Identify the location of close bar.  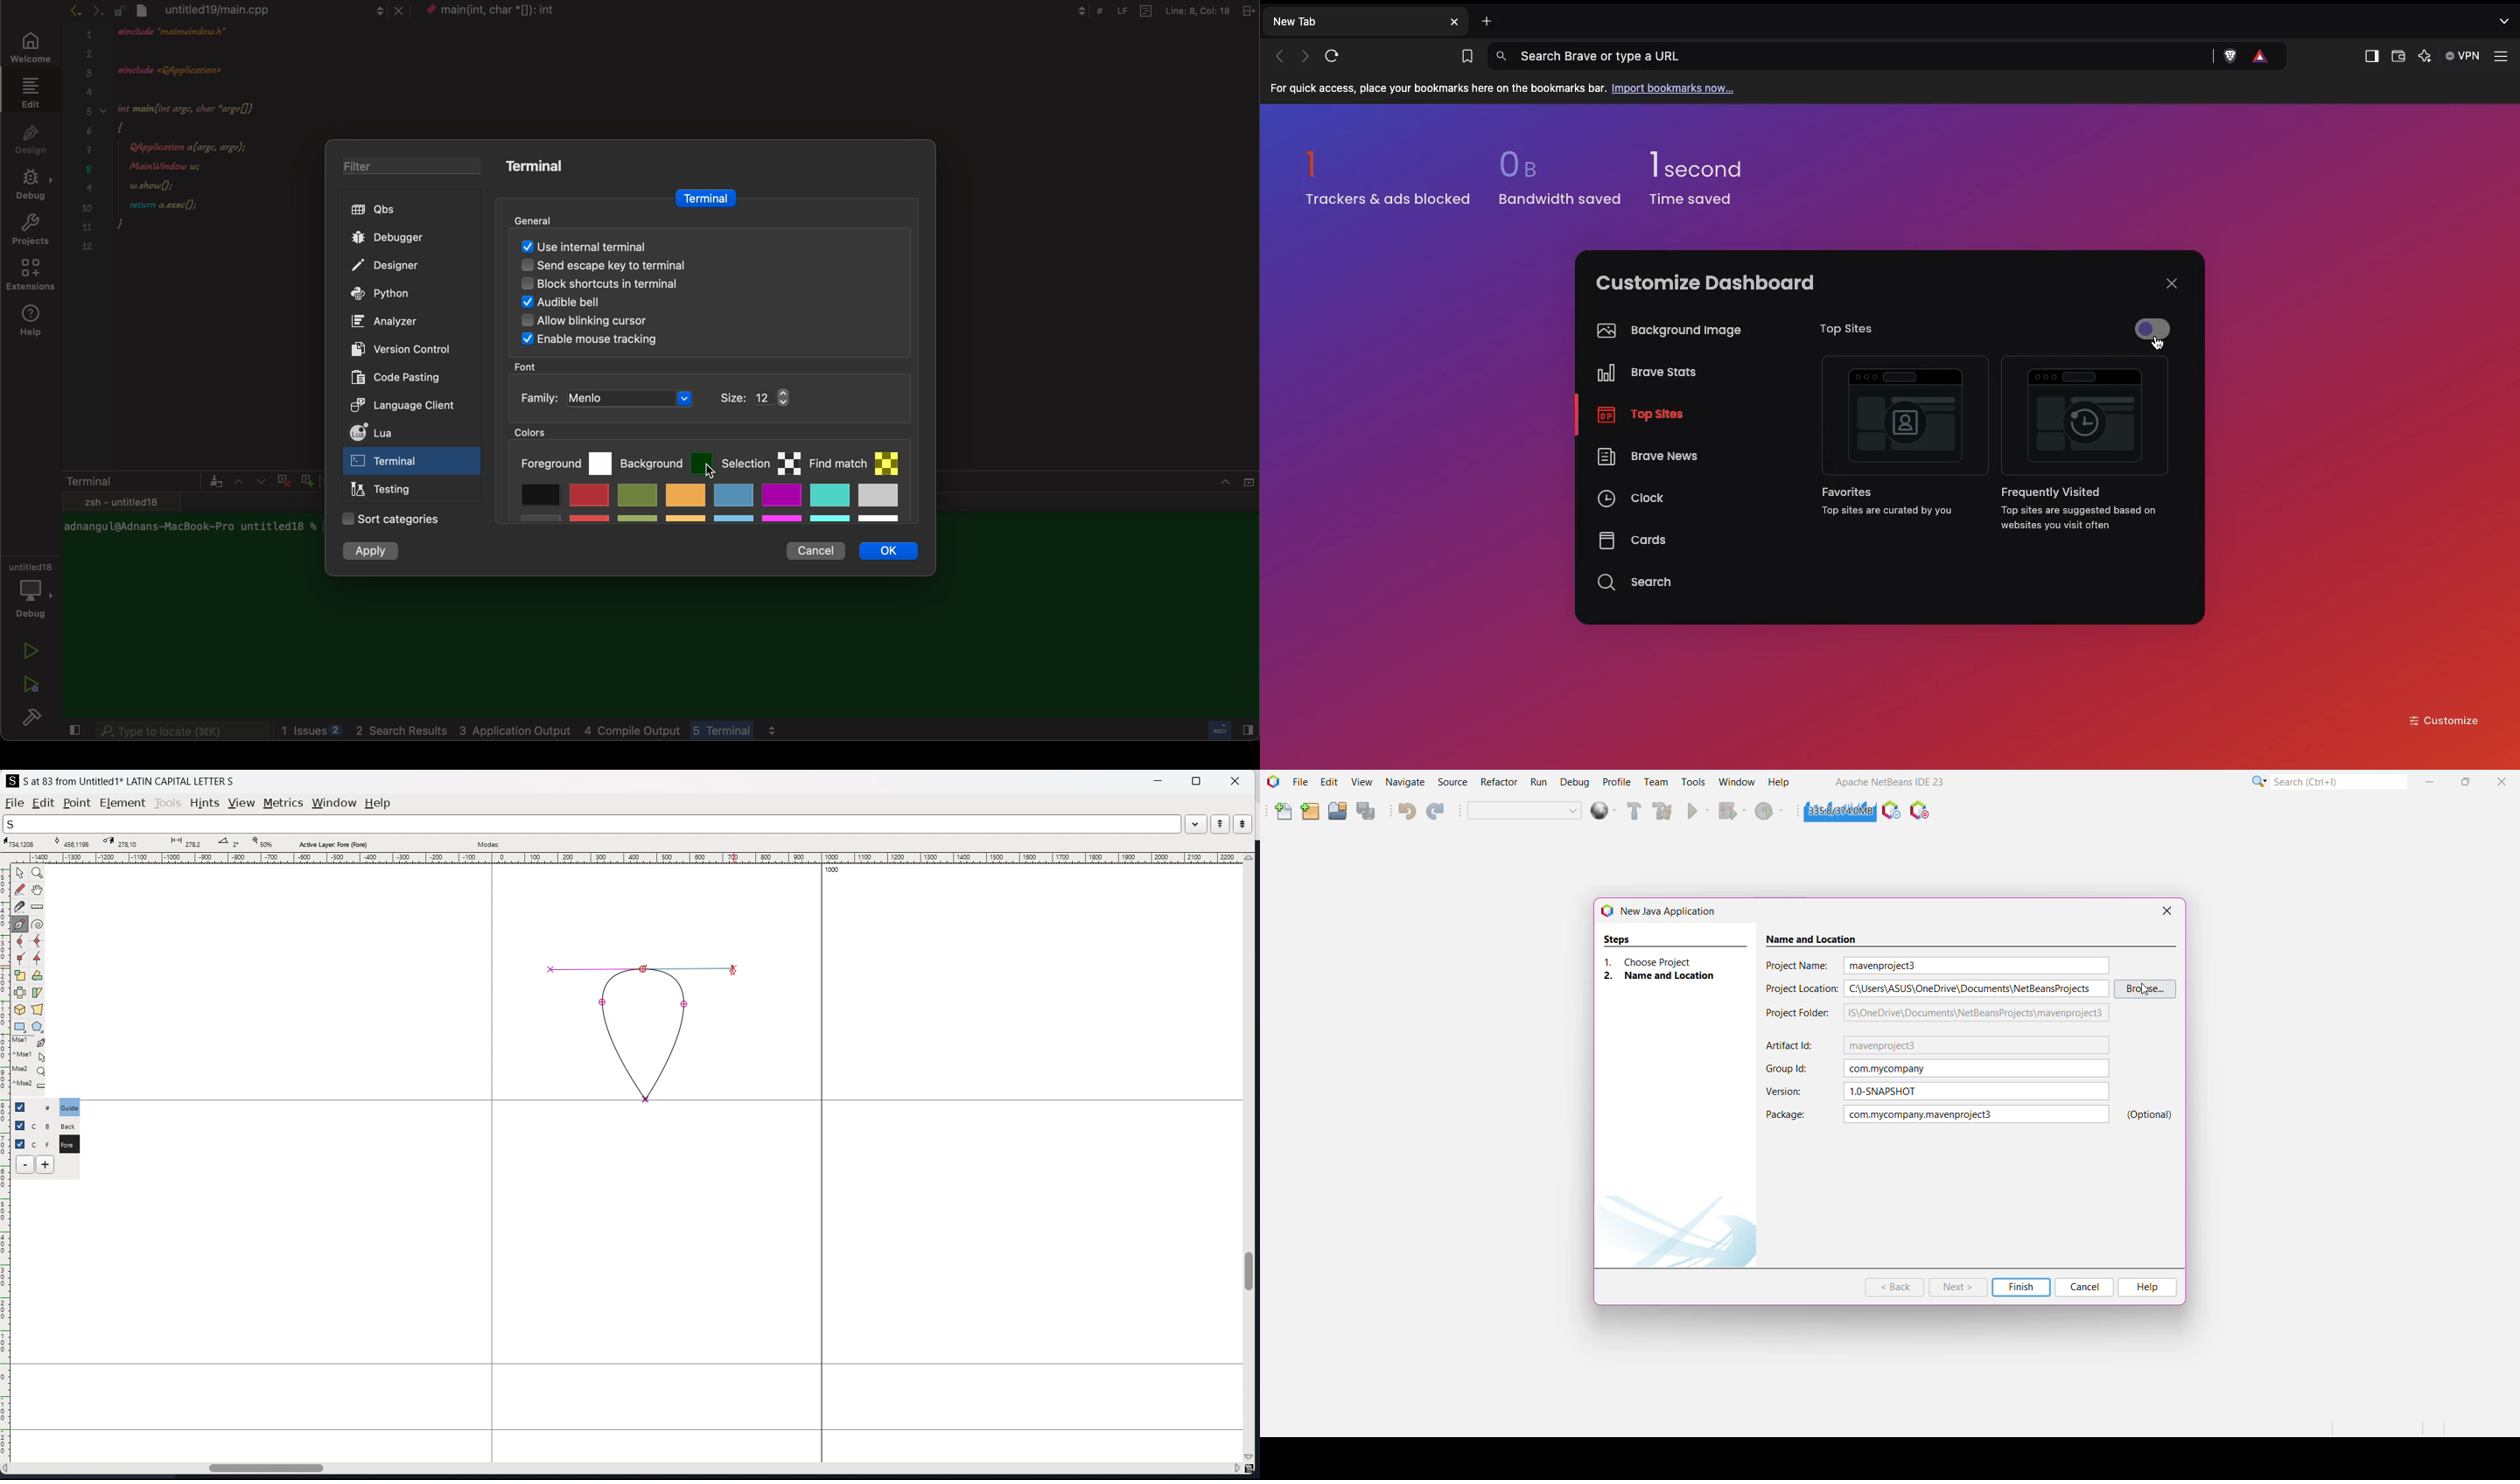
(1211, 487).